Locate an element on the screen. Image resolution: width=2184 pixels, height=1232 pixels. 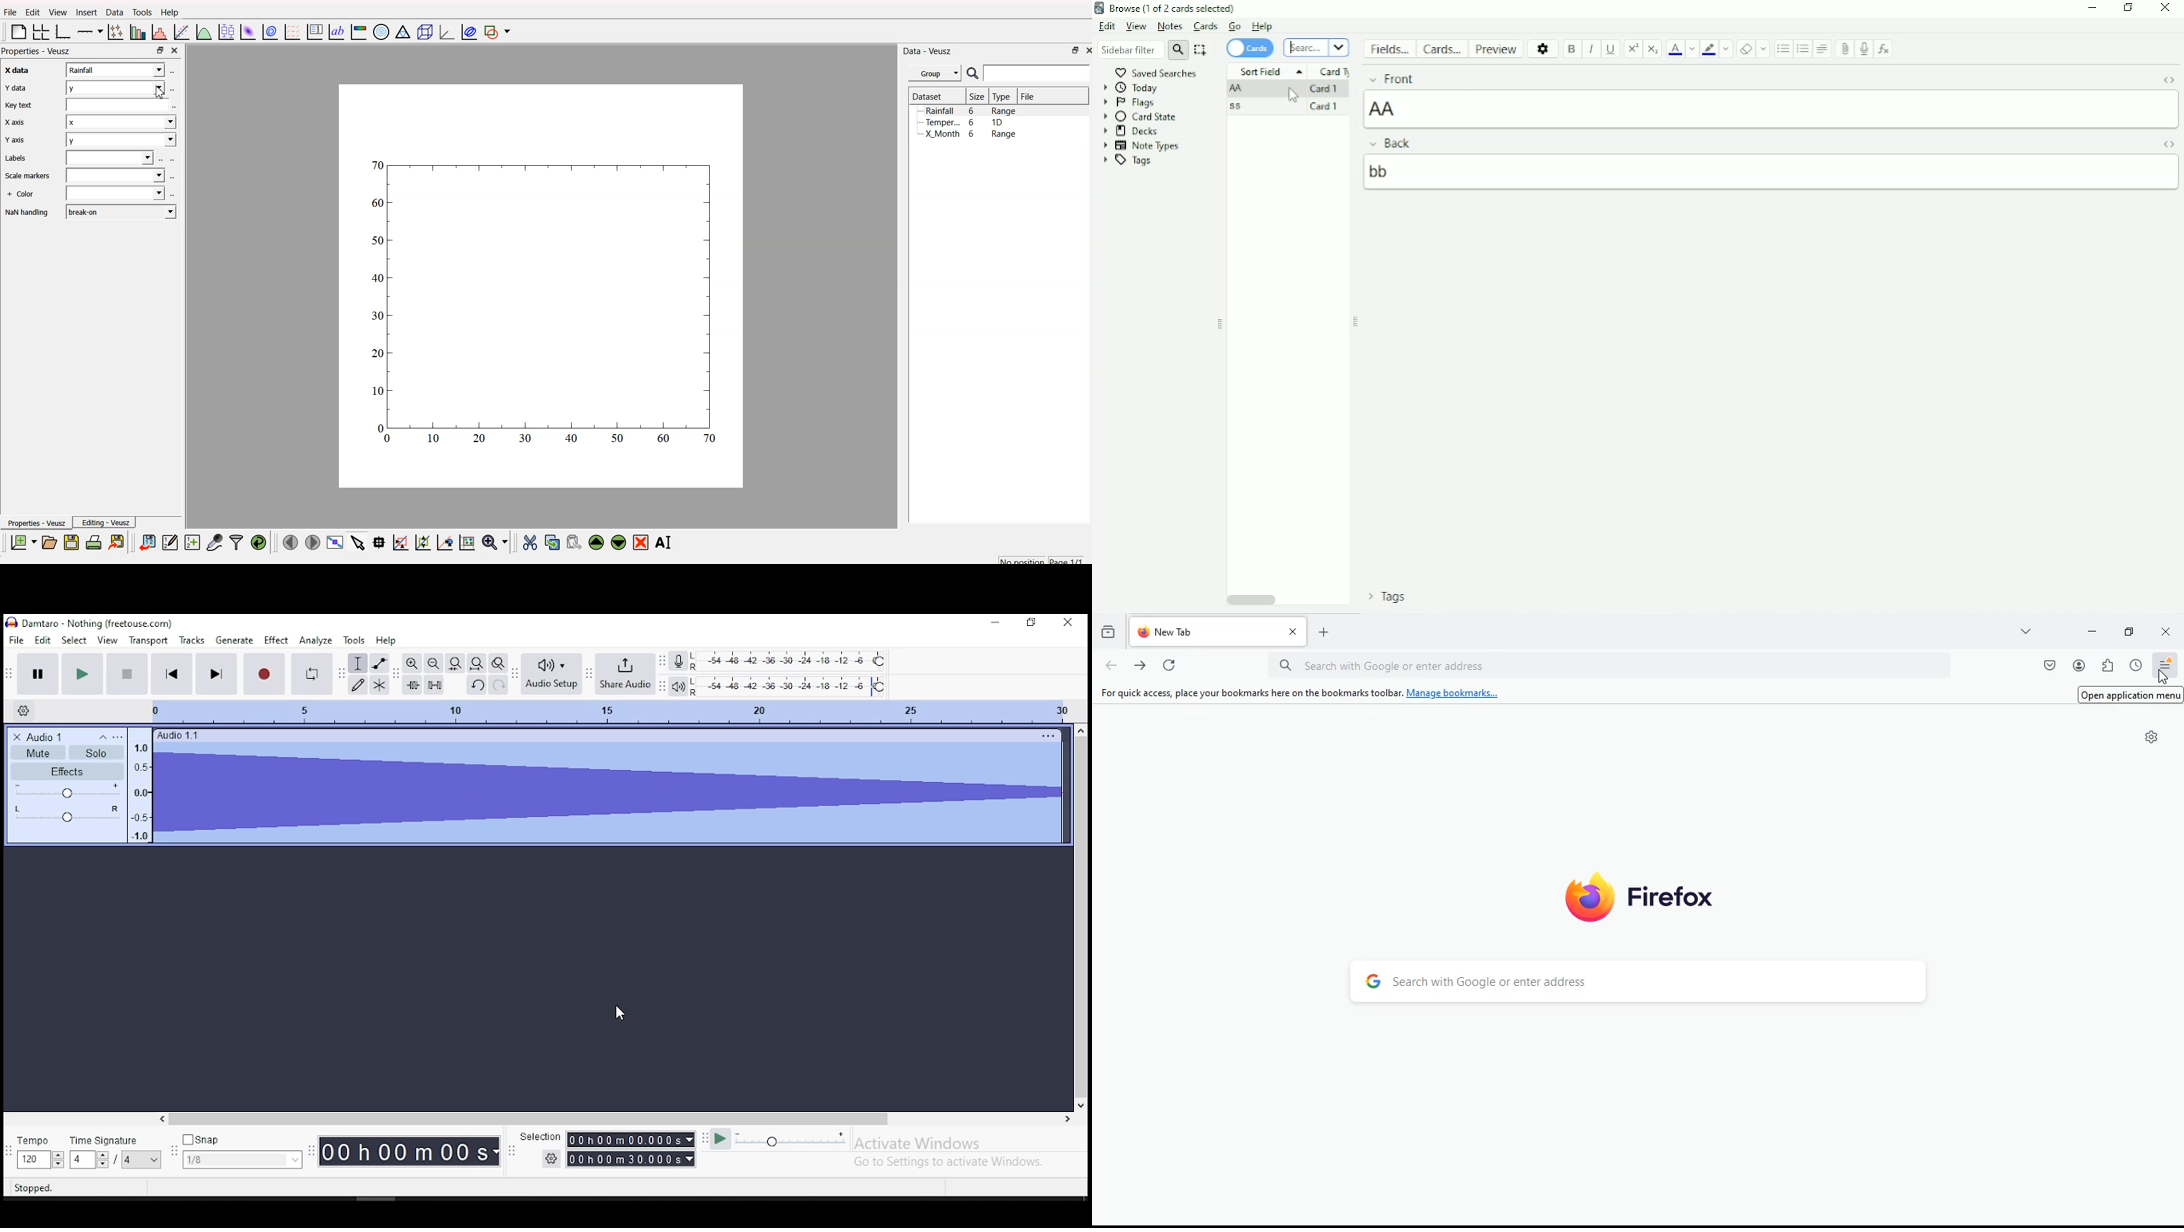
Horizontal scrollbar is located at coordinates (1252, 600).